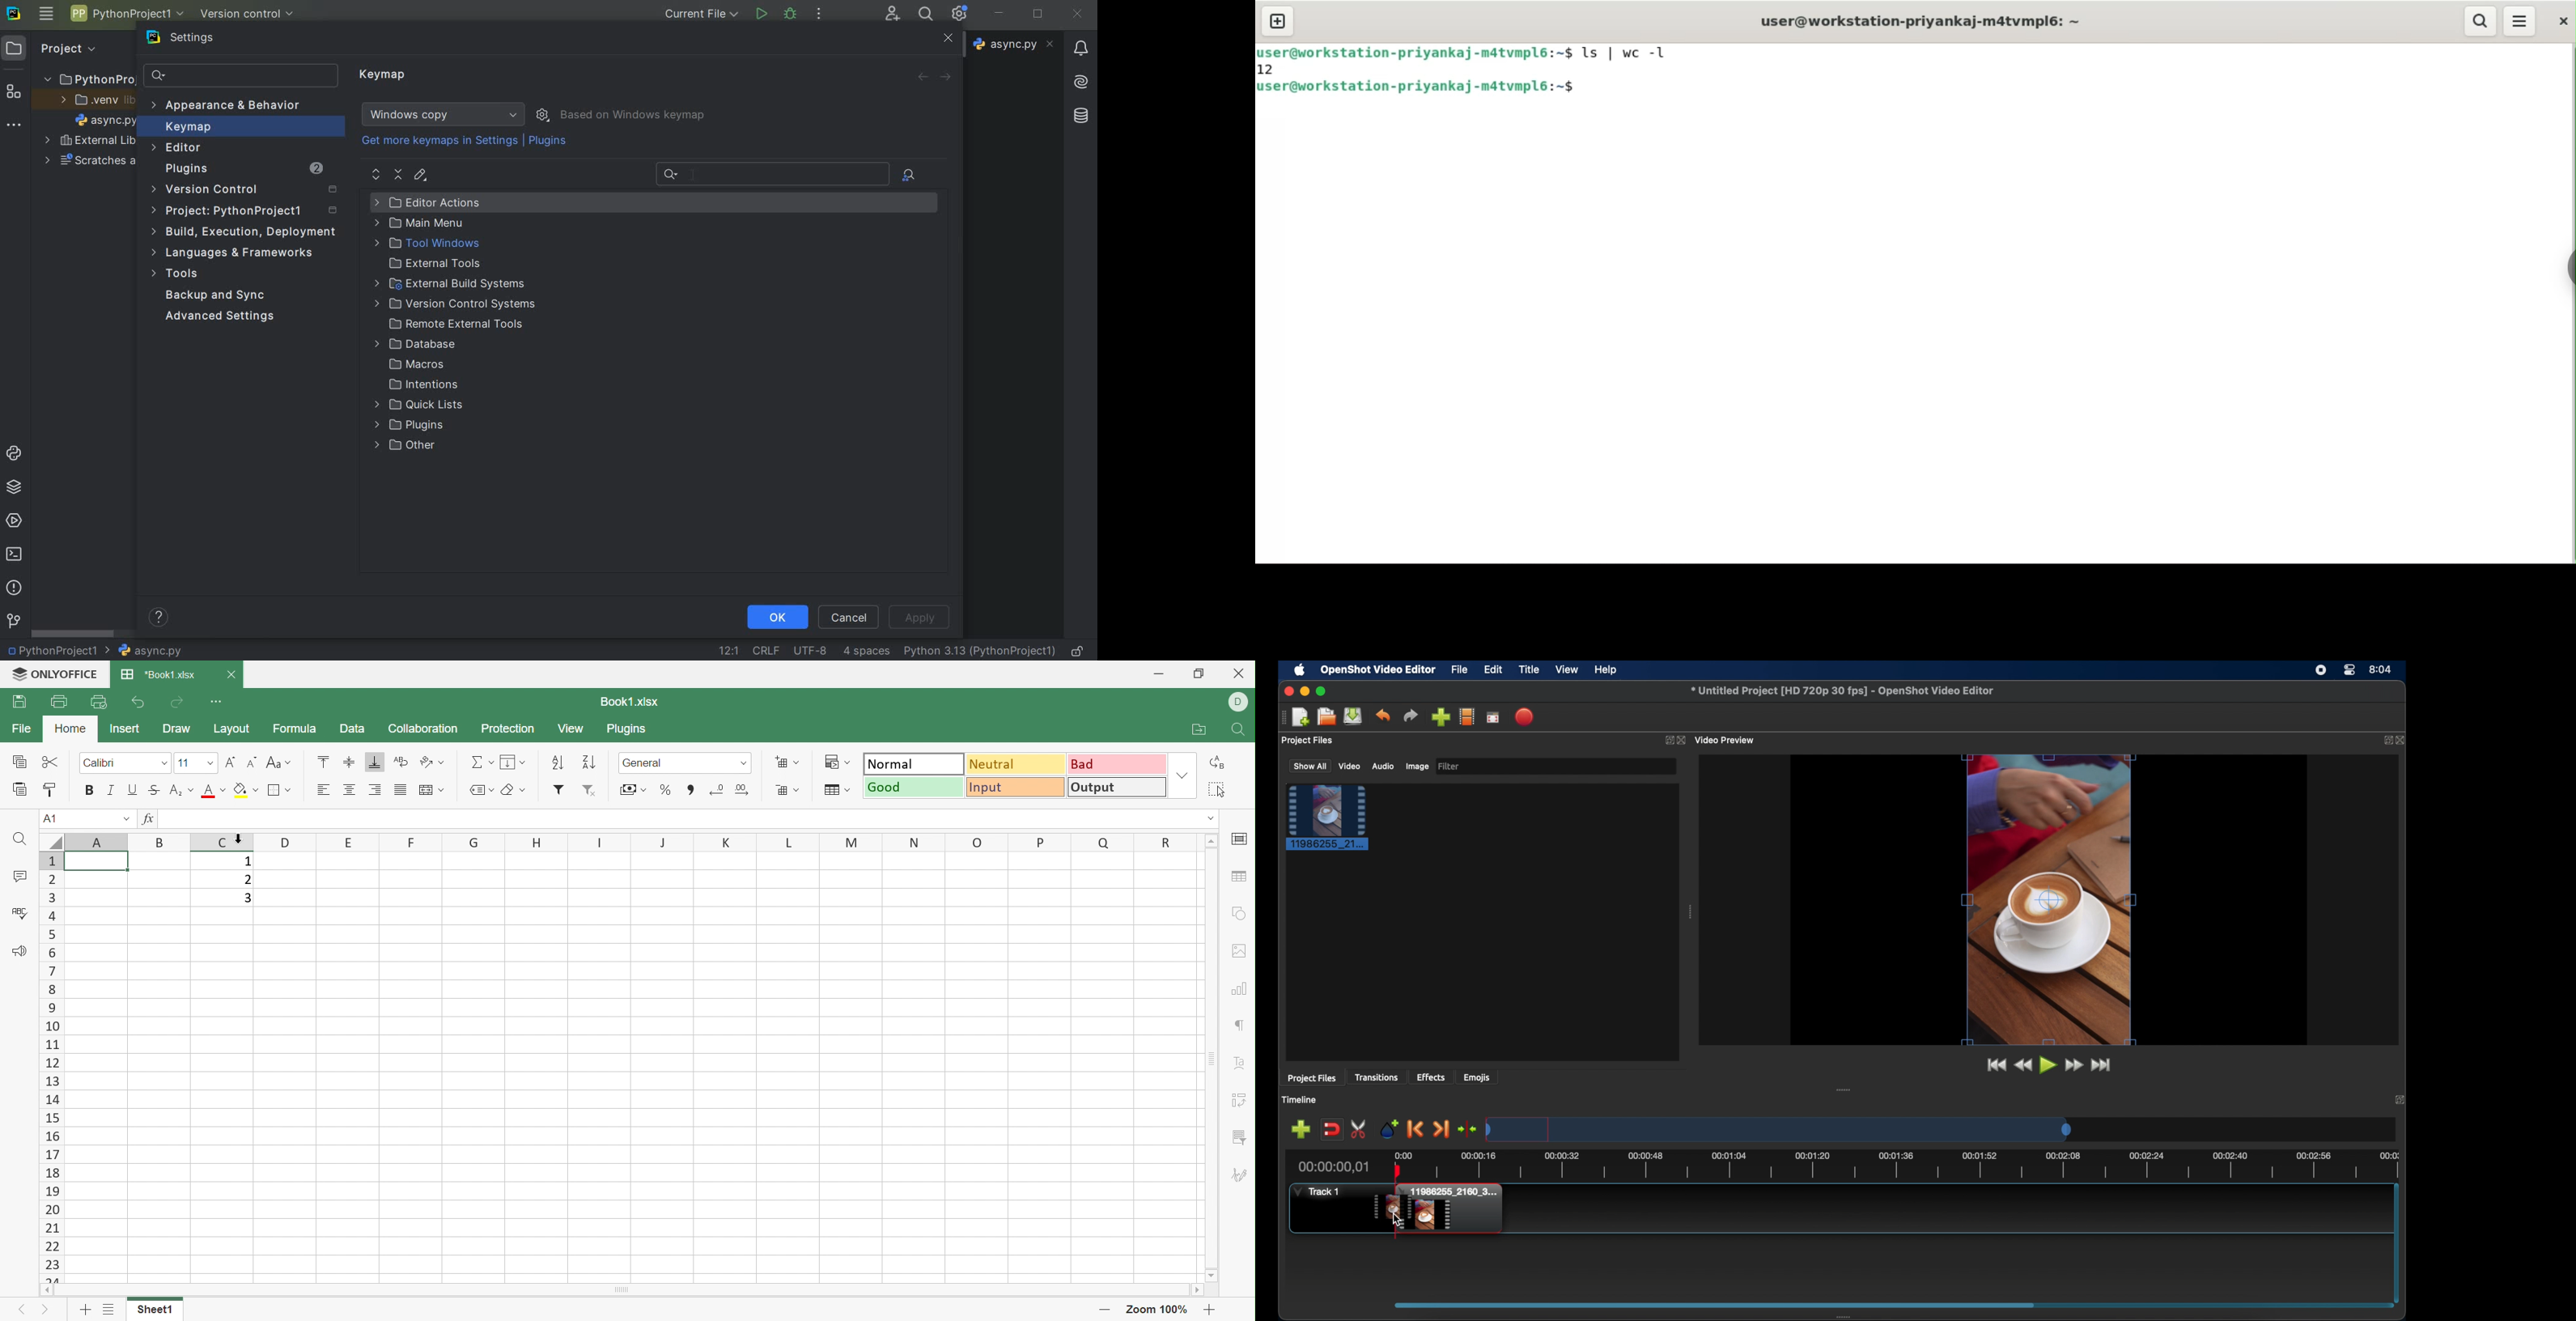 The image size is (2576, 1344). What do you see at coordinates (159, 675) in the screenshot?
I see `*Book1.xlsx` at bounding box center [159, 675].